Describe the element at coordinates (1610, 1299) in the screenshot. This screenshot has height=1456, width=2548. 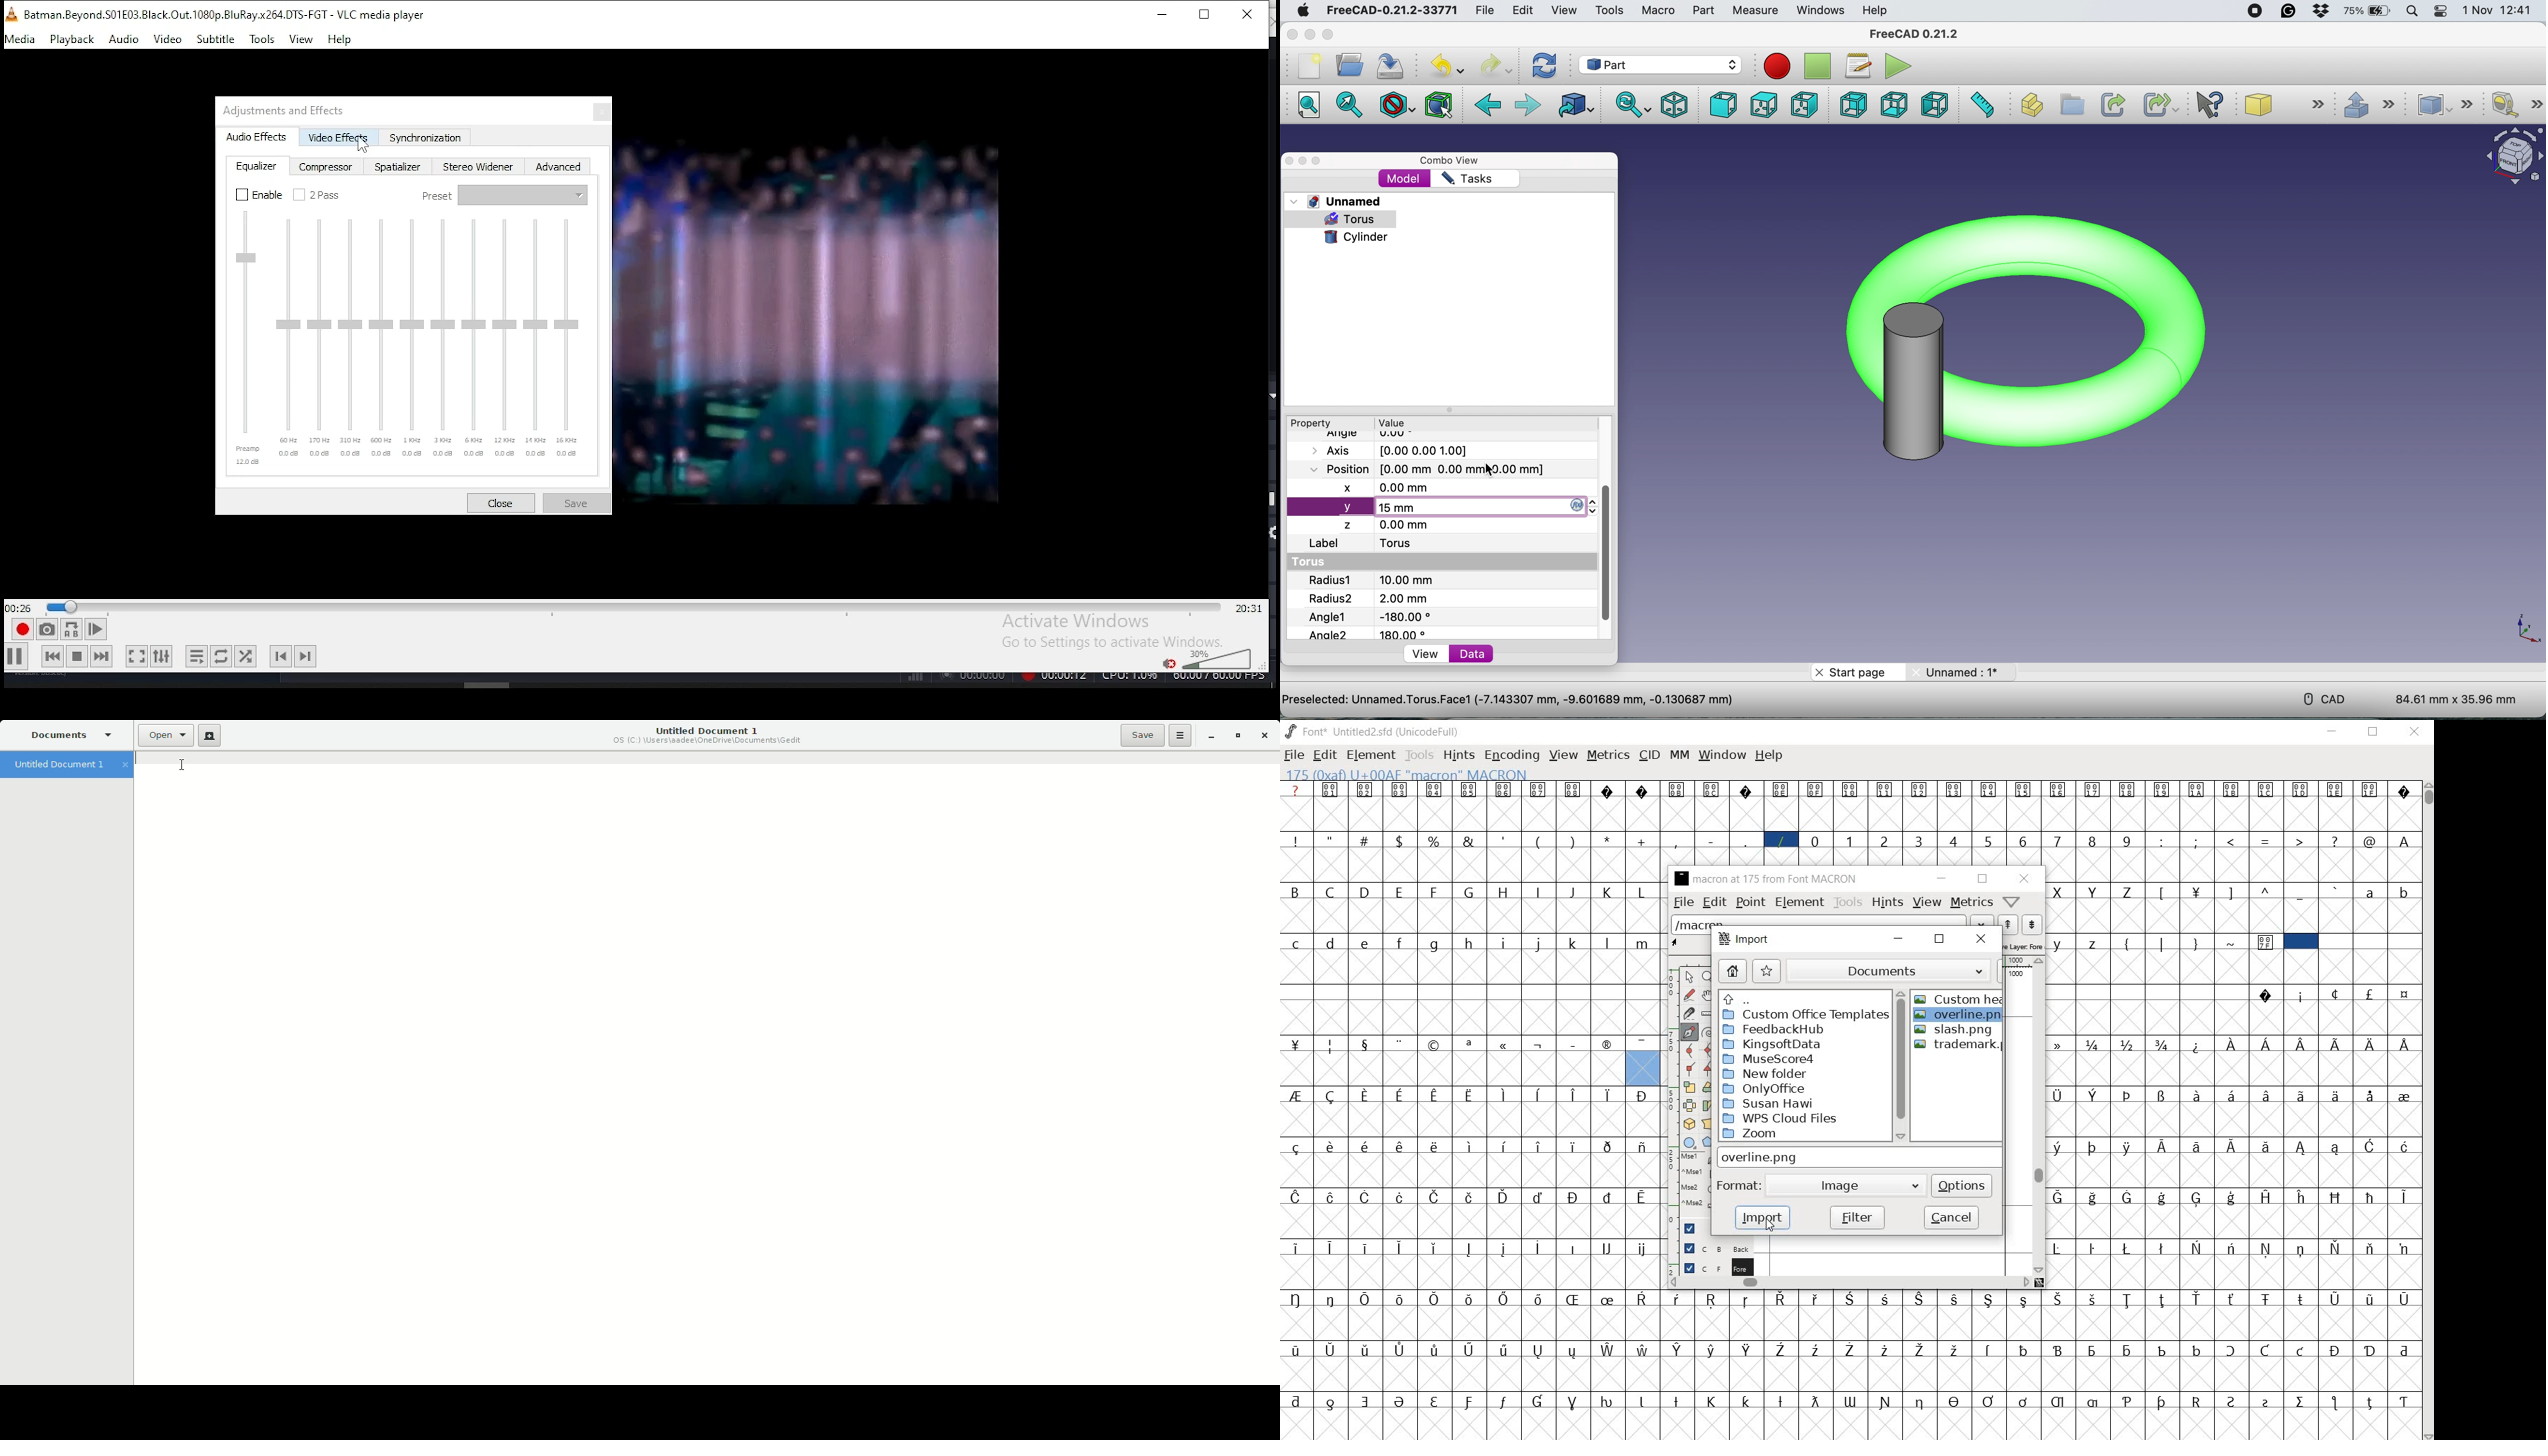
I see `Symbol` at that location.